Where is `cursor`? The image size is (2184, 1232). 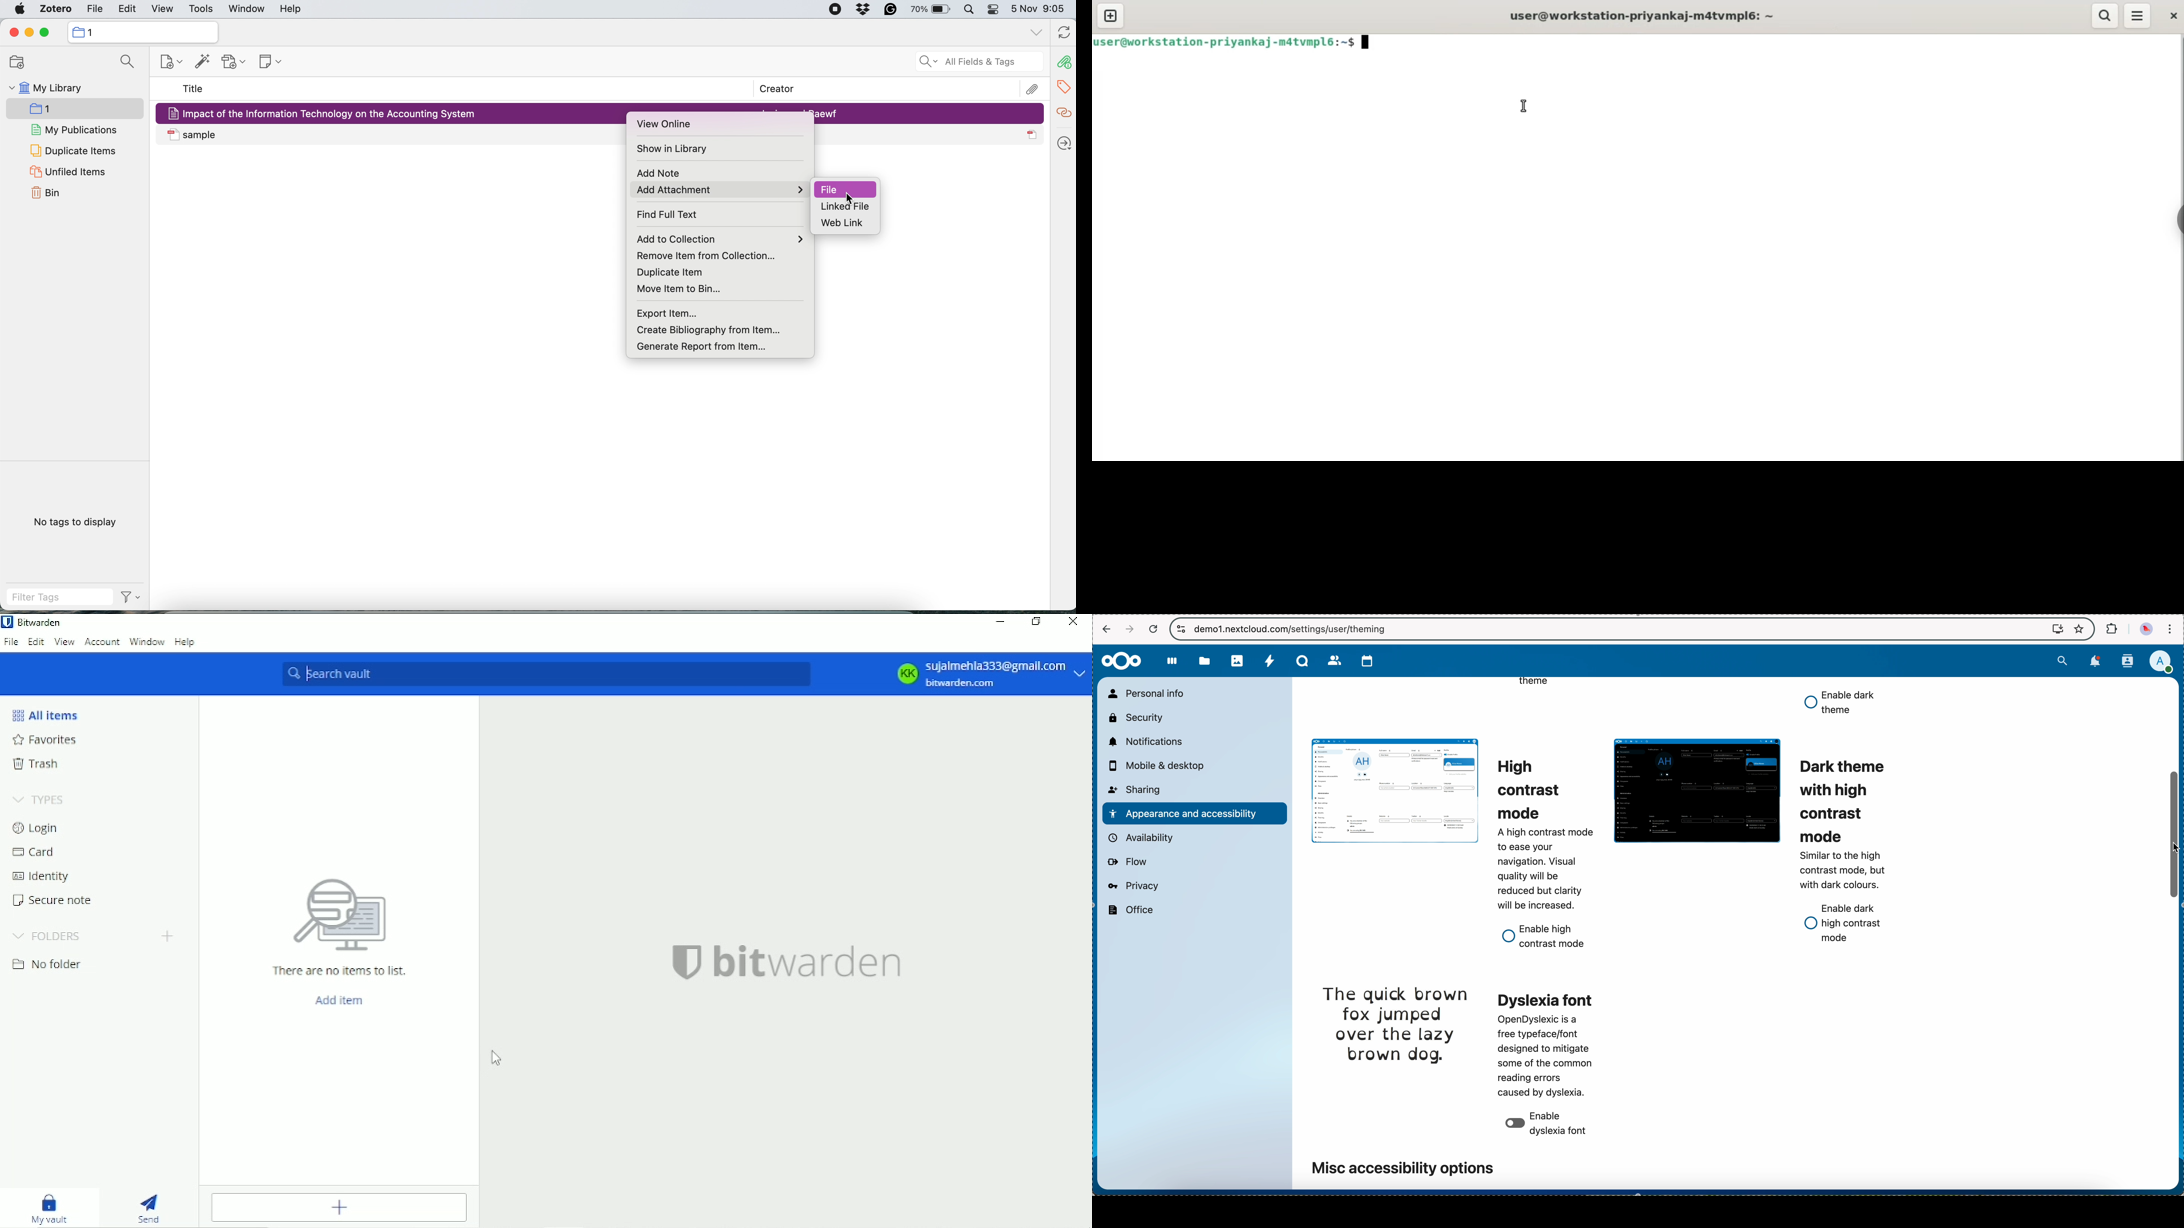 cursor is located at coordinates (2170, 843).